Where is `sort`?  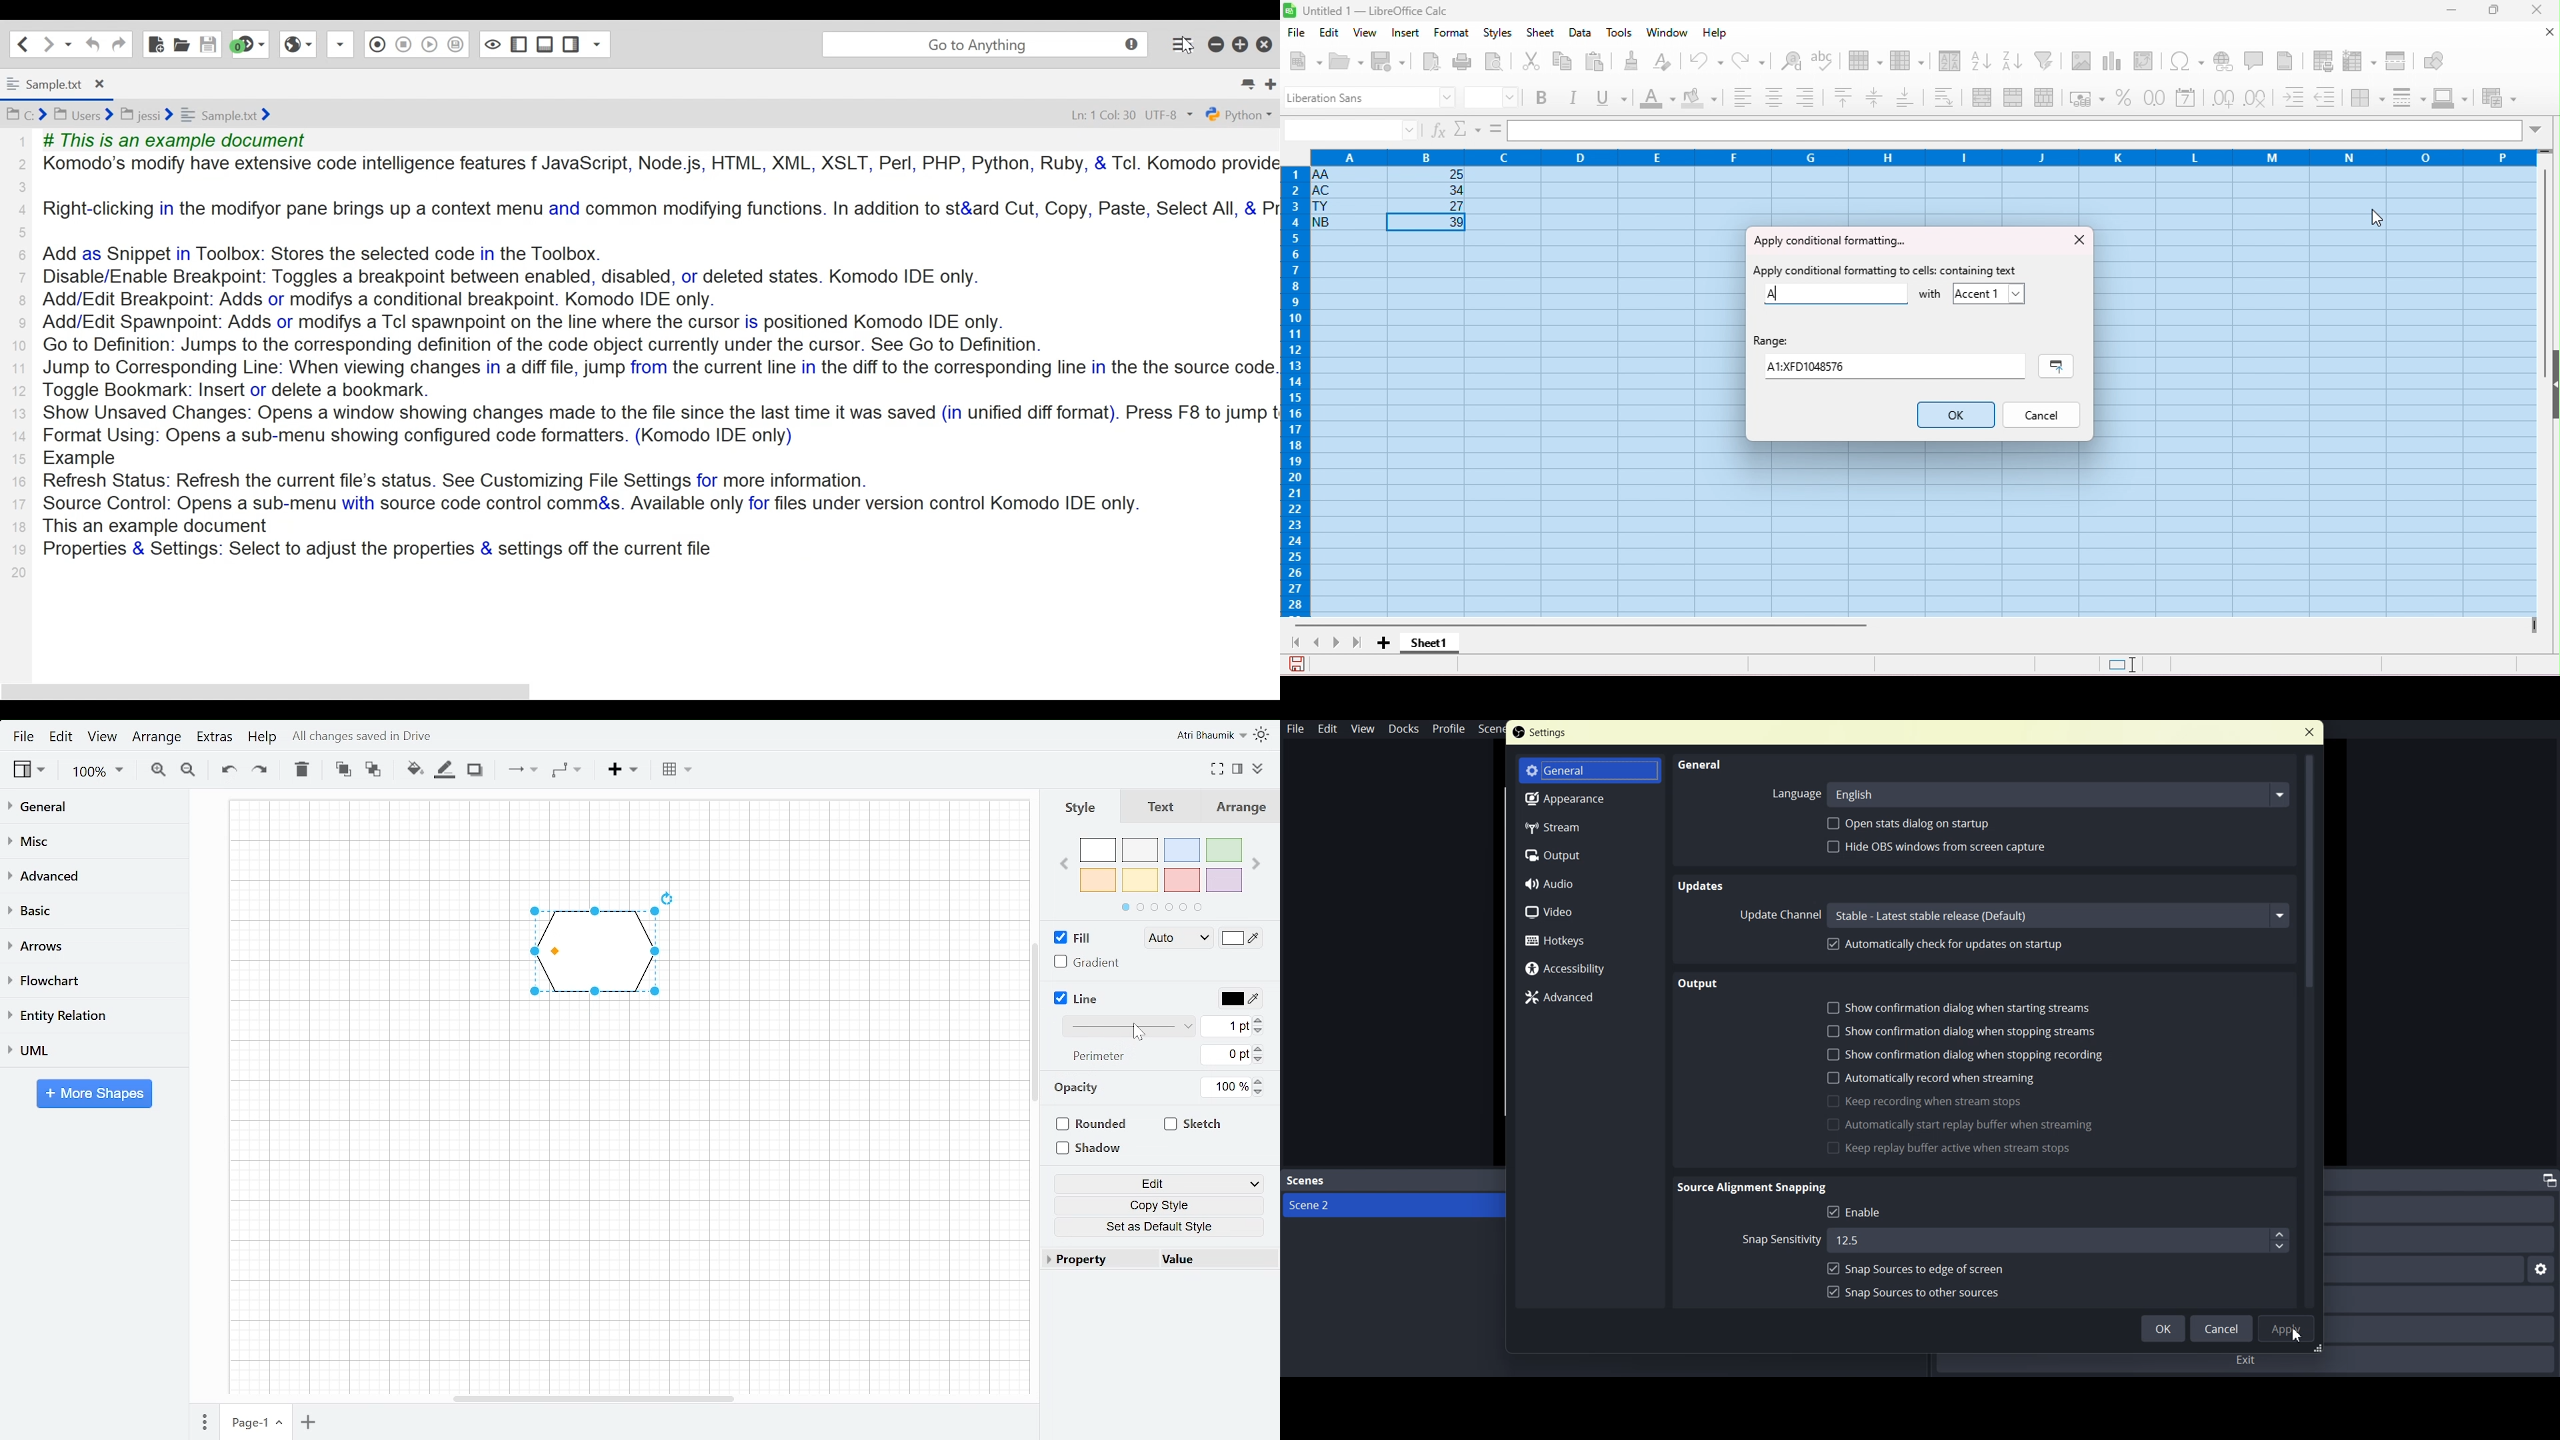 sort is located at coordinates (1950, 61).